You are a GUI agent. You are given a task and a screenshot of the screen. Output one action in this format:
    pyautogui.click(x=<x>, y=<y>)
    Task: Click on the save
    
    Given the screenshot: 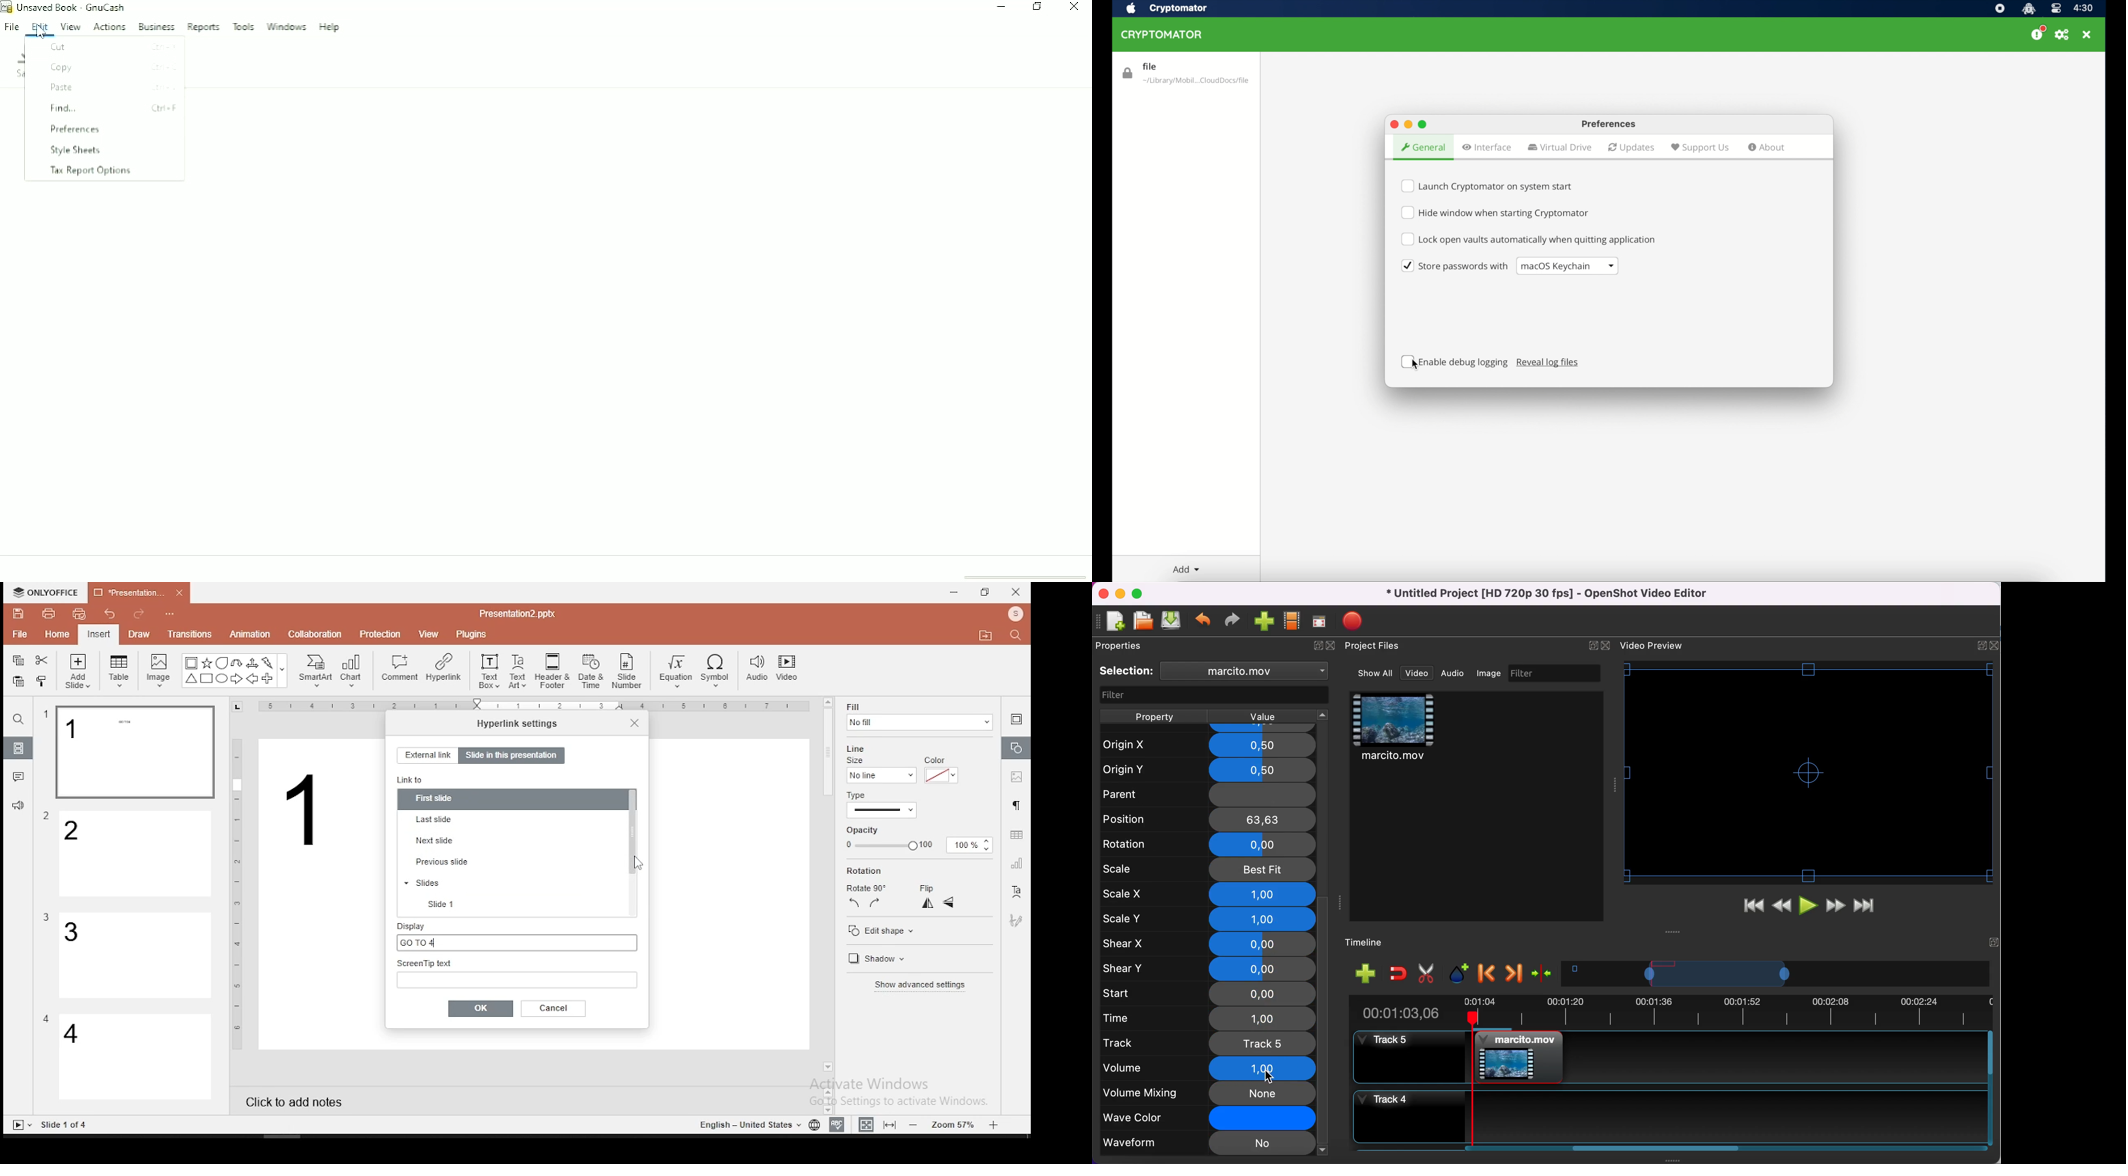 What is the action you would take?
    pyautogui.click(x=19, y=613)
    